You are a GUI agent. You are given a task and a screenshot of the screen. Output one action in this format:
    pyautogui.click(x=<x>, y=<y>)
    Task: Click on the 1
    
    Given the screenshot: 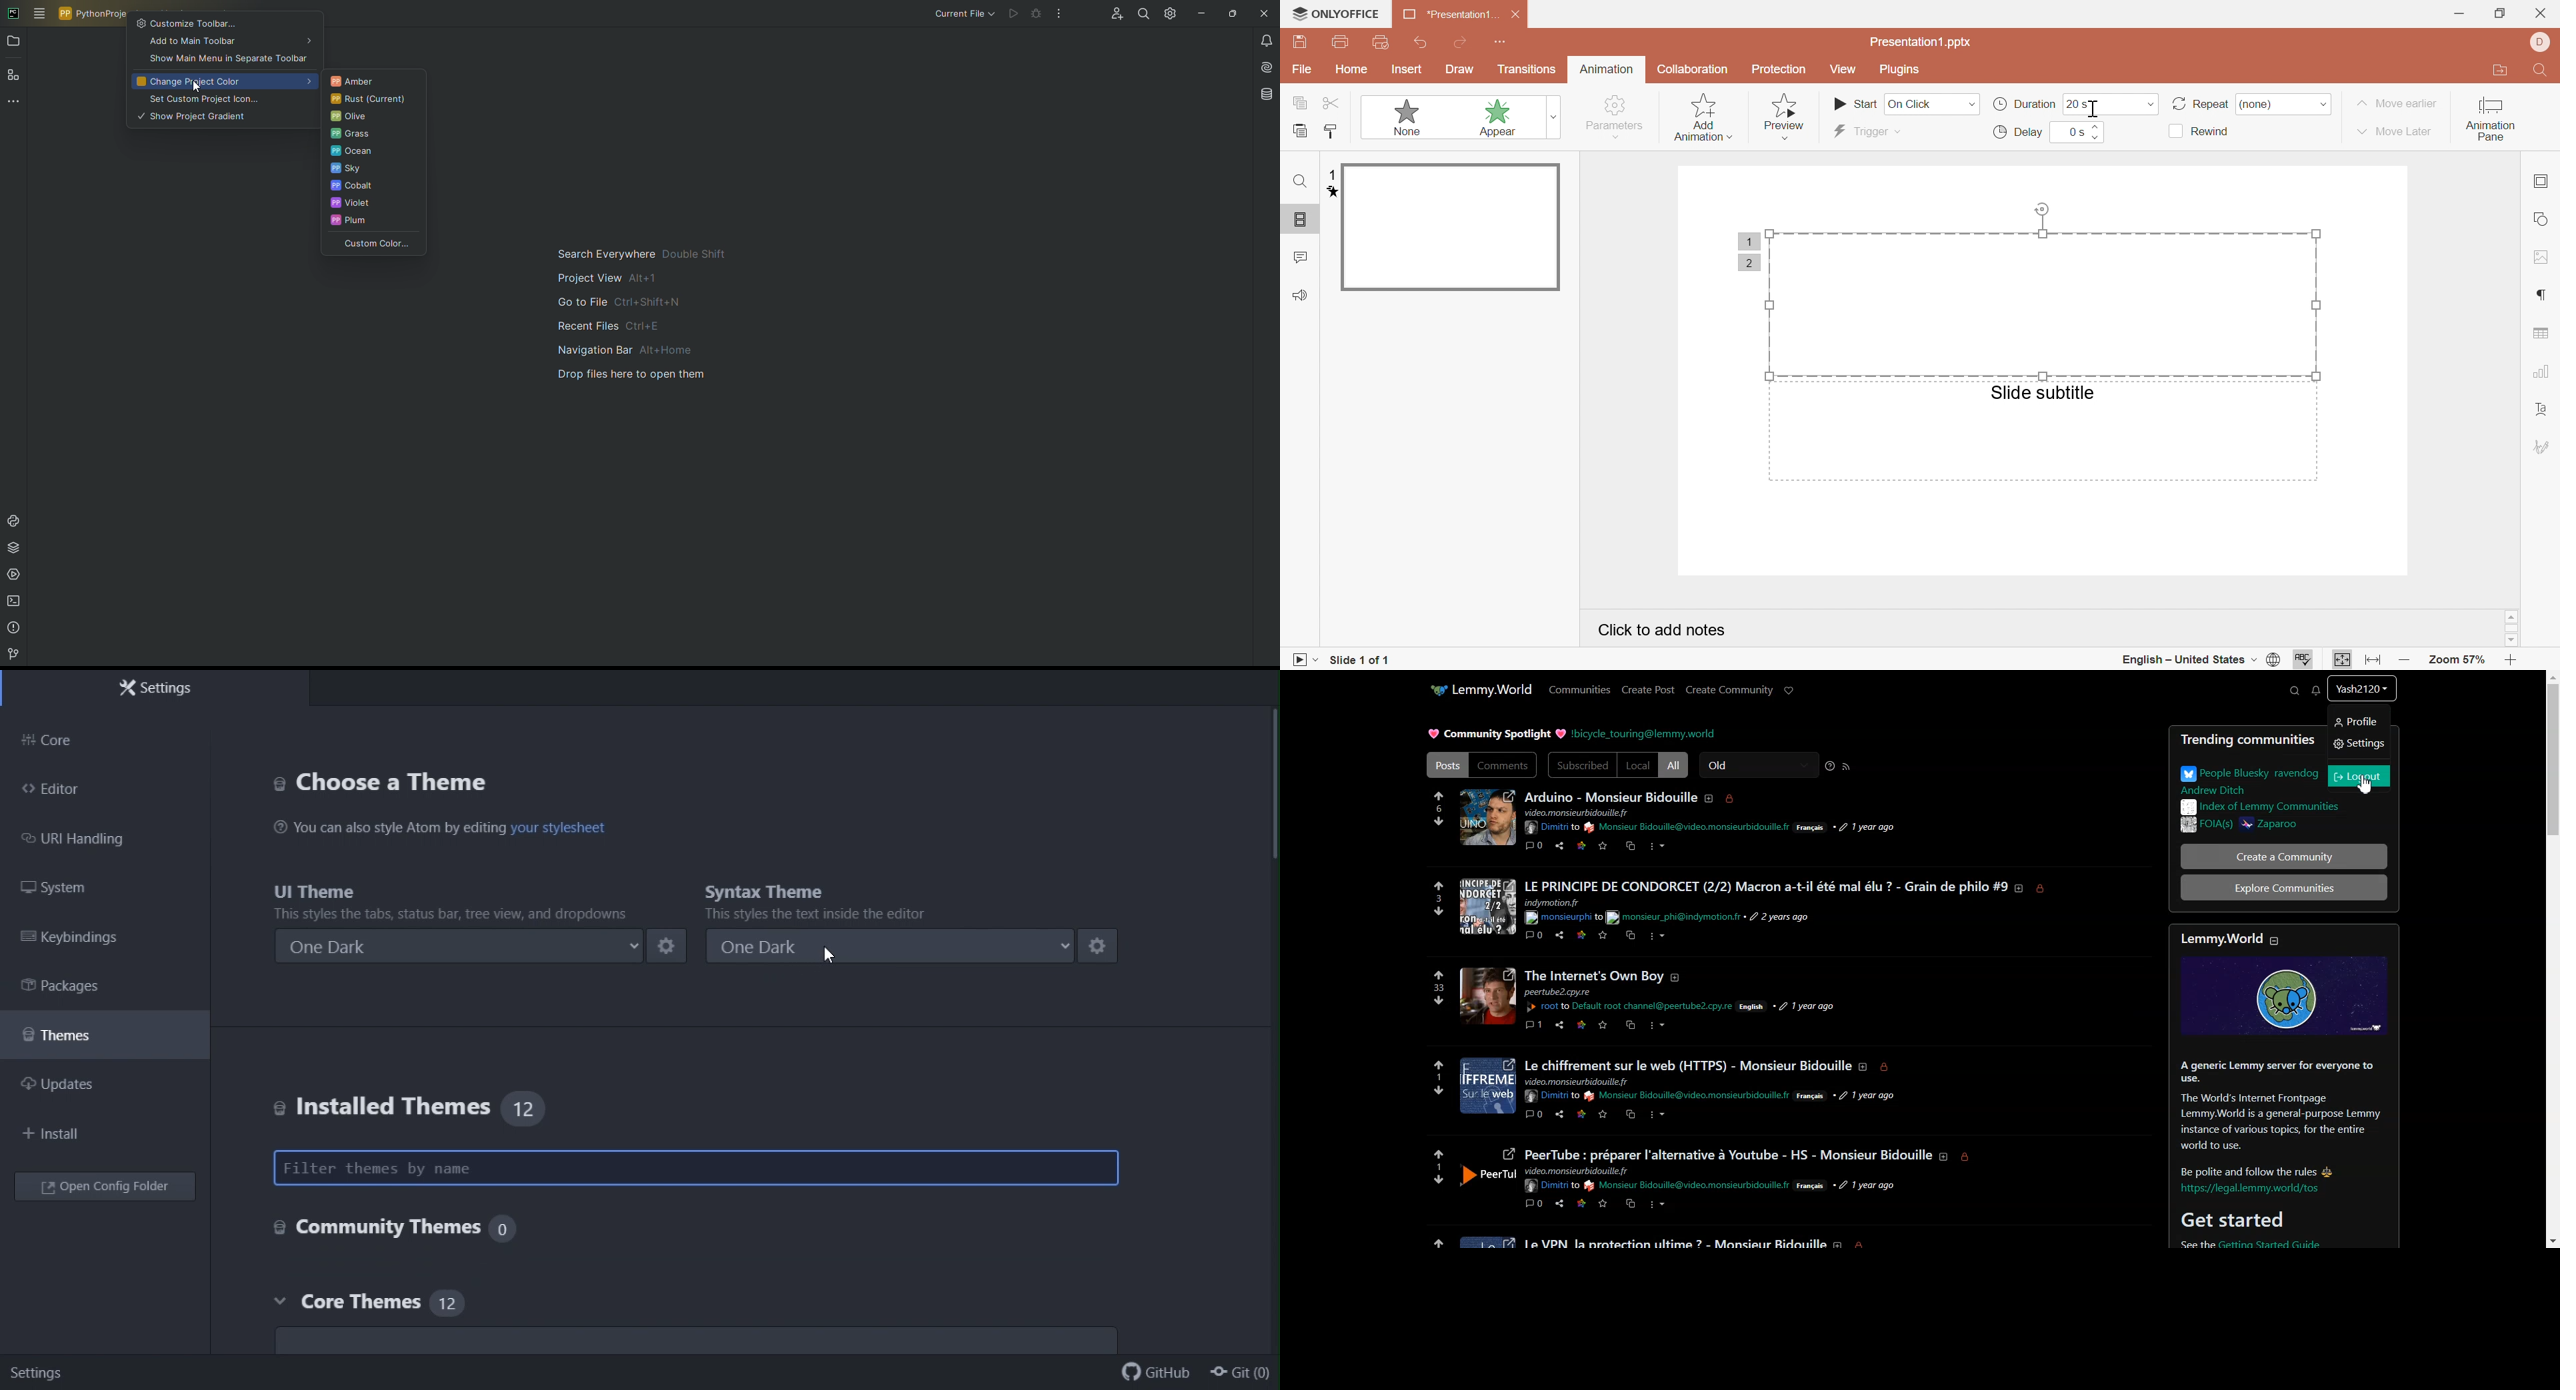 What is the action you would take?
    pyautogui.click(x=1331, y=175)
    